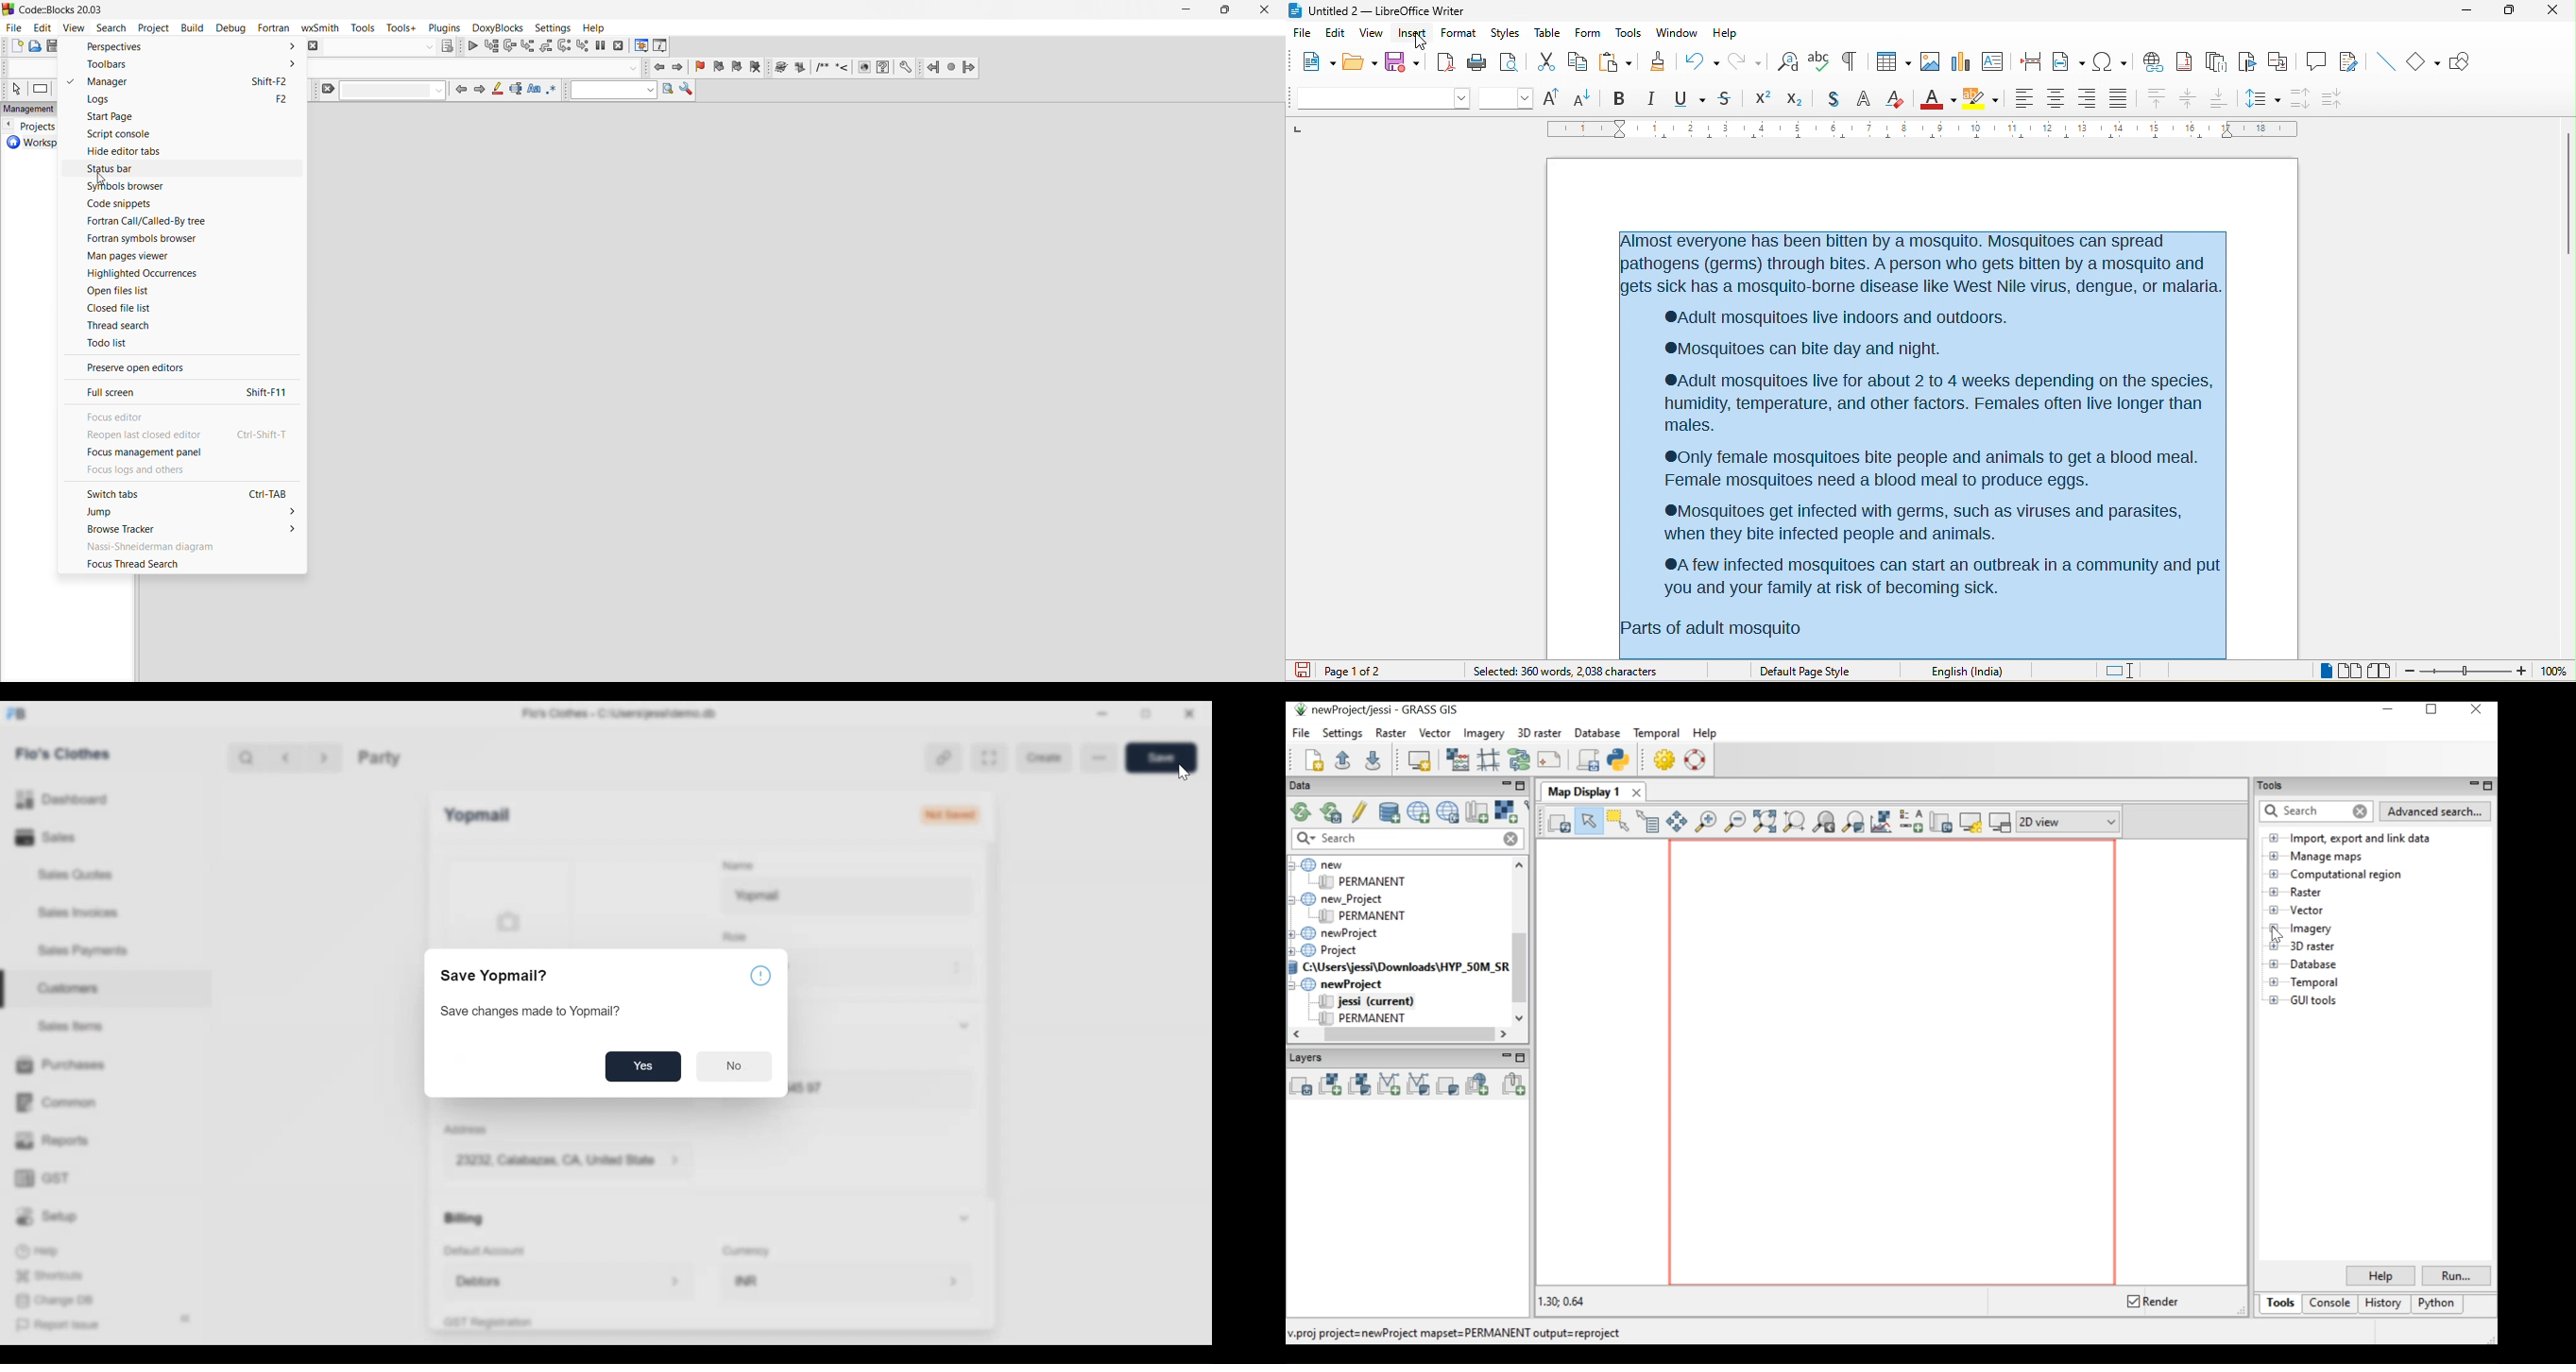 The height and width of the screenshot is (1372, 2576). I want to click on Insert comment block, so click(821, 67).